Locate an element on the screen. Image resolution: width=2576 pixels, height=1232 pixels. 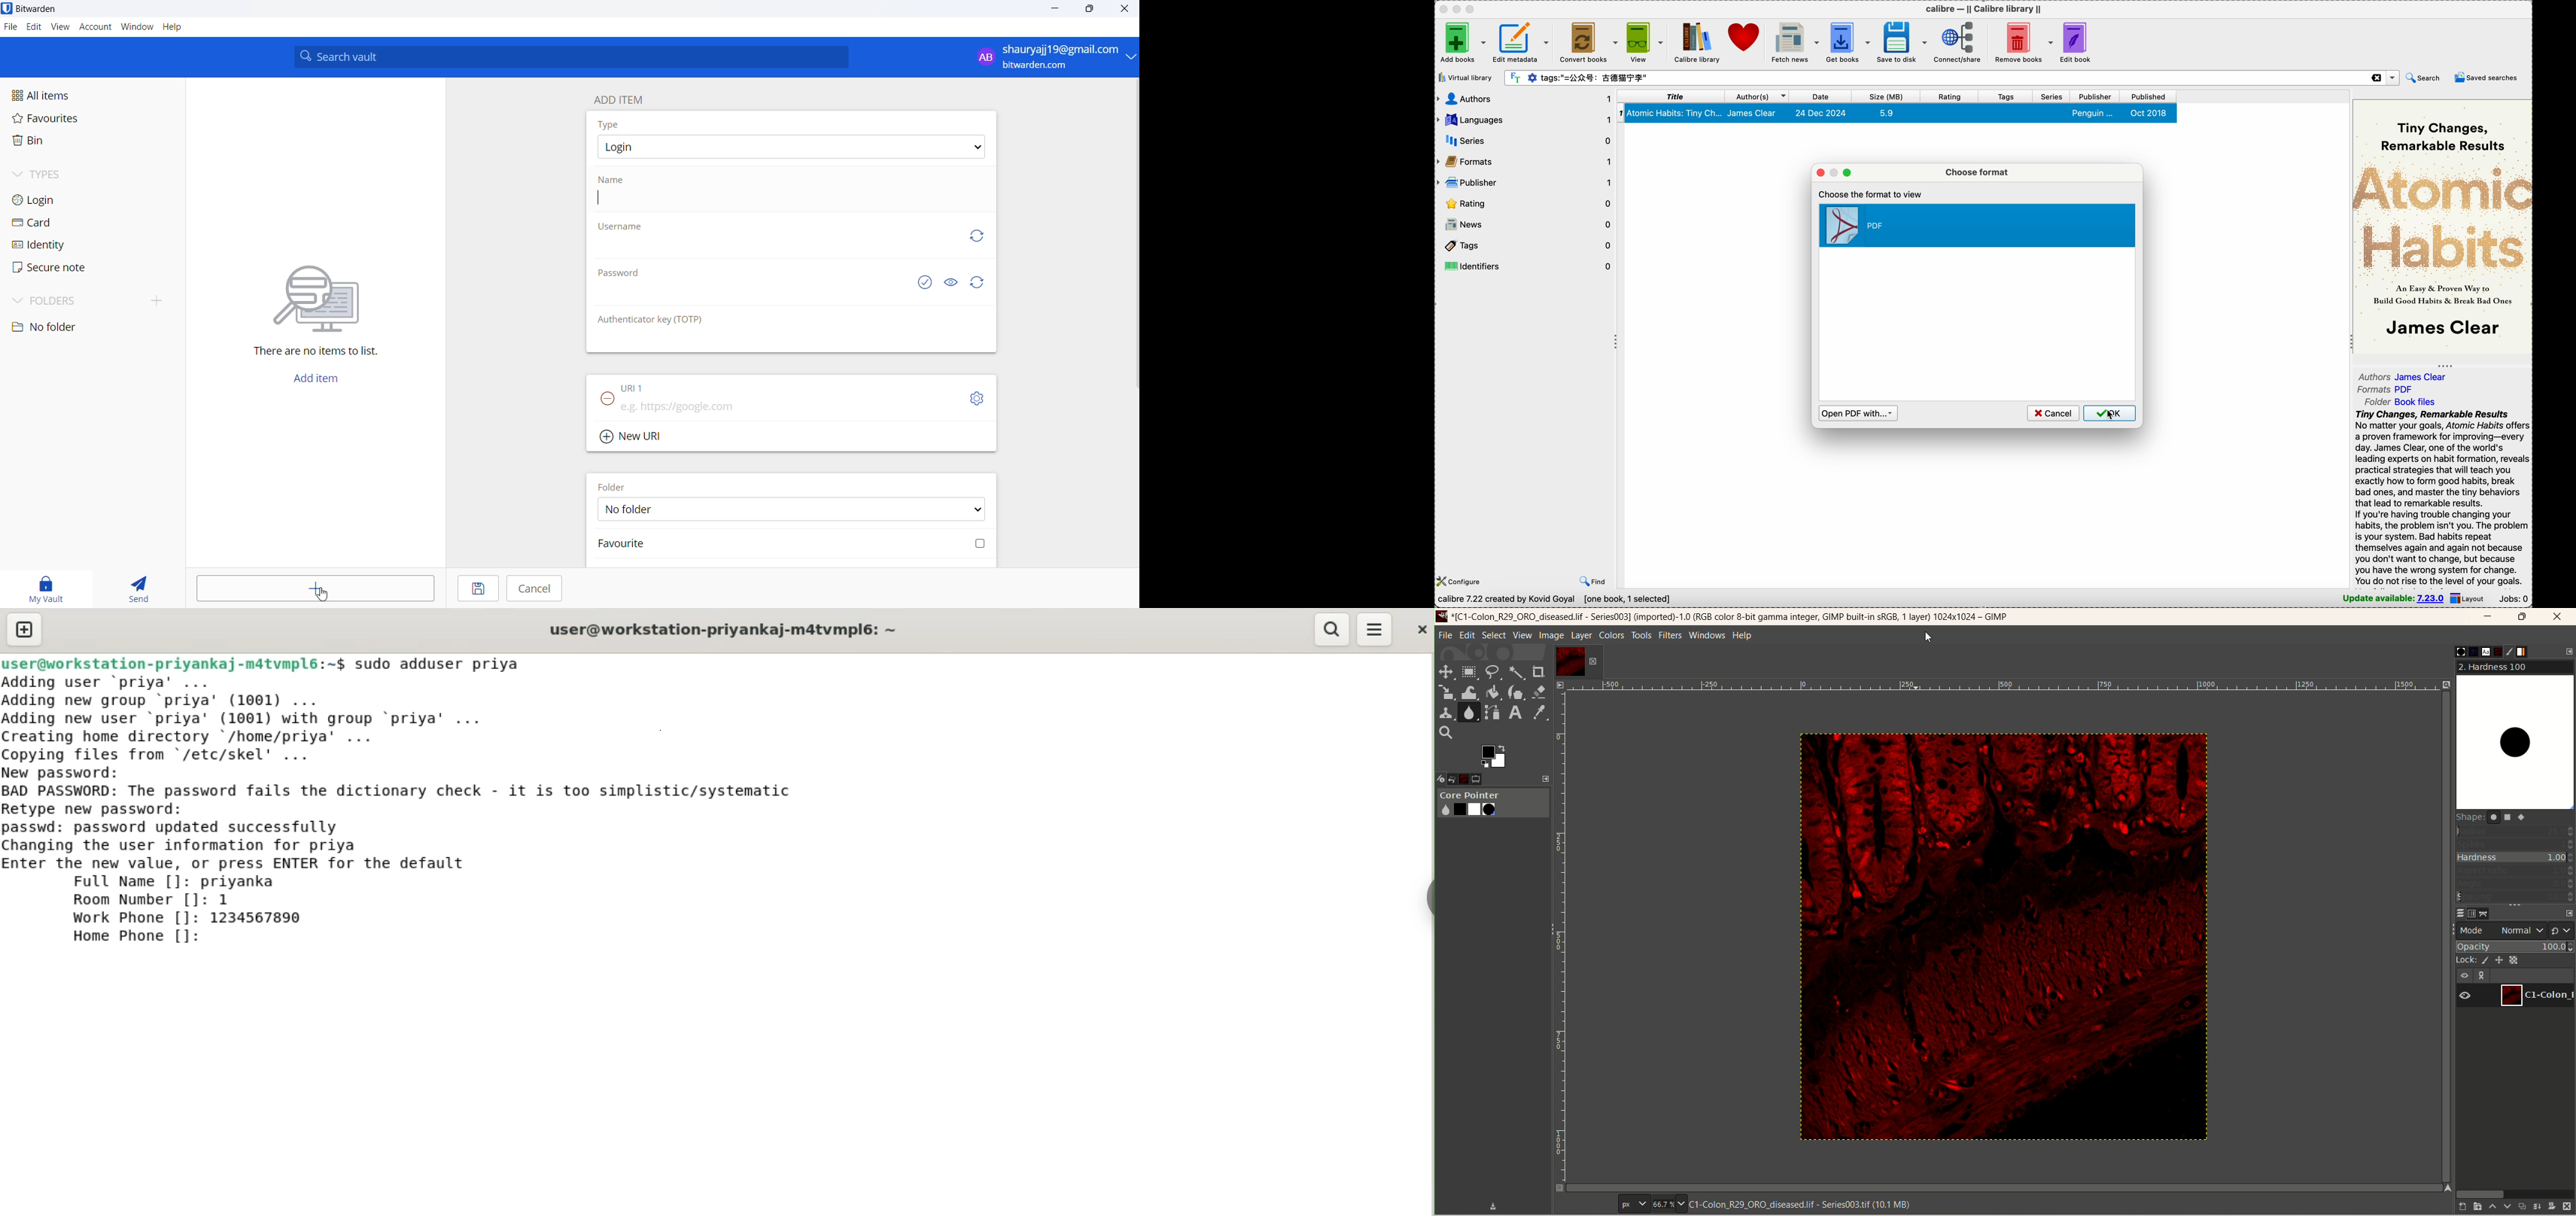
tags is located at coordinates (2007, 96).